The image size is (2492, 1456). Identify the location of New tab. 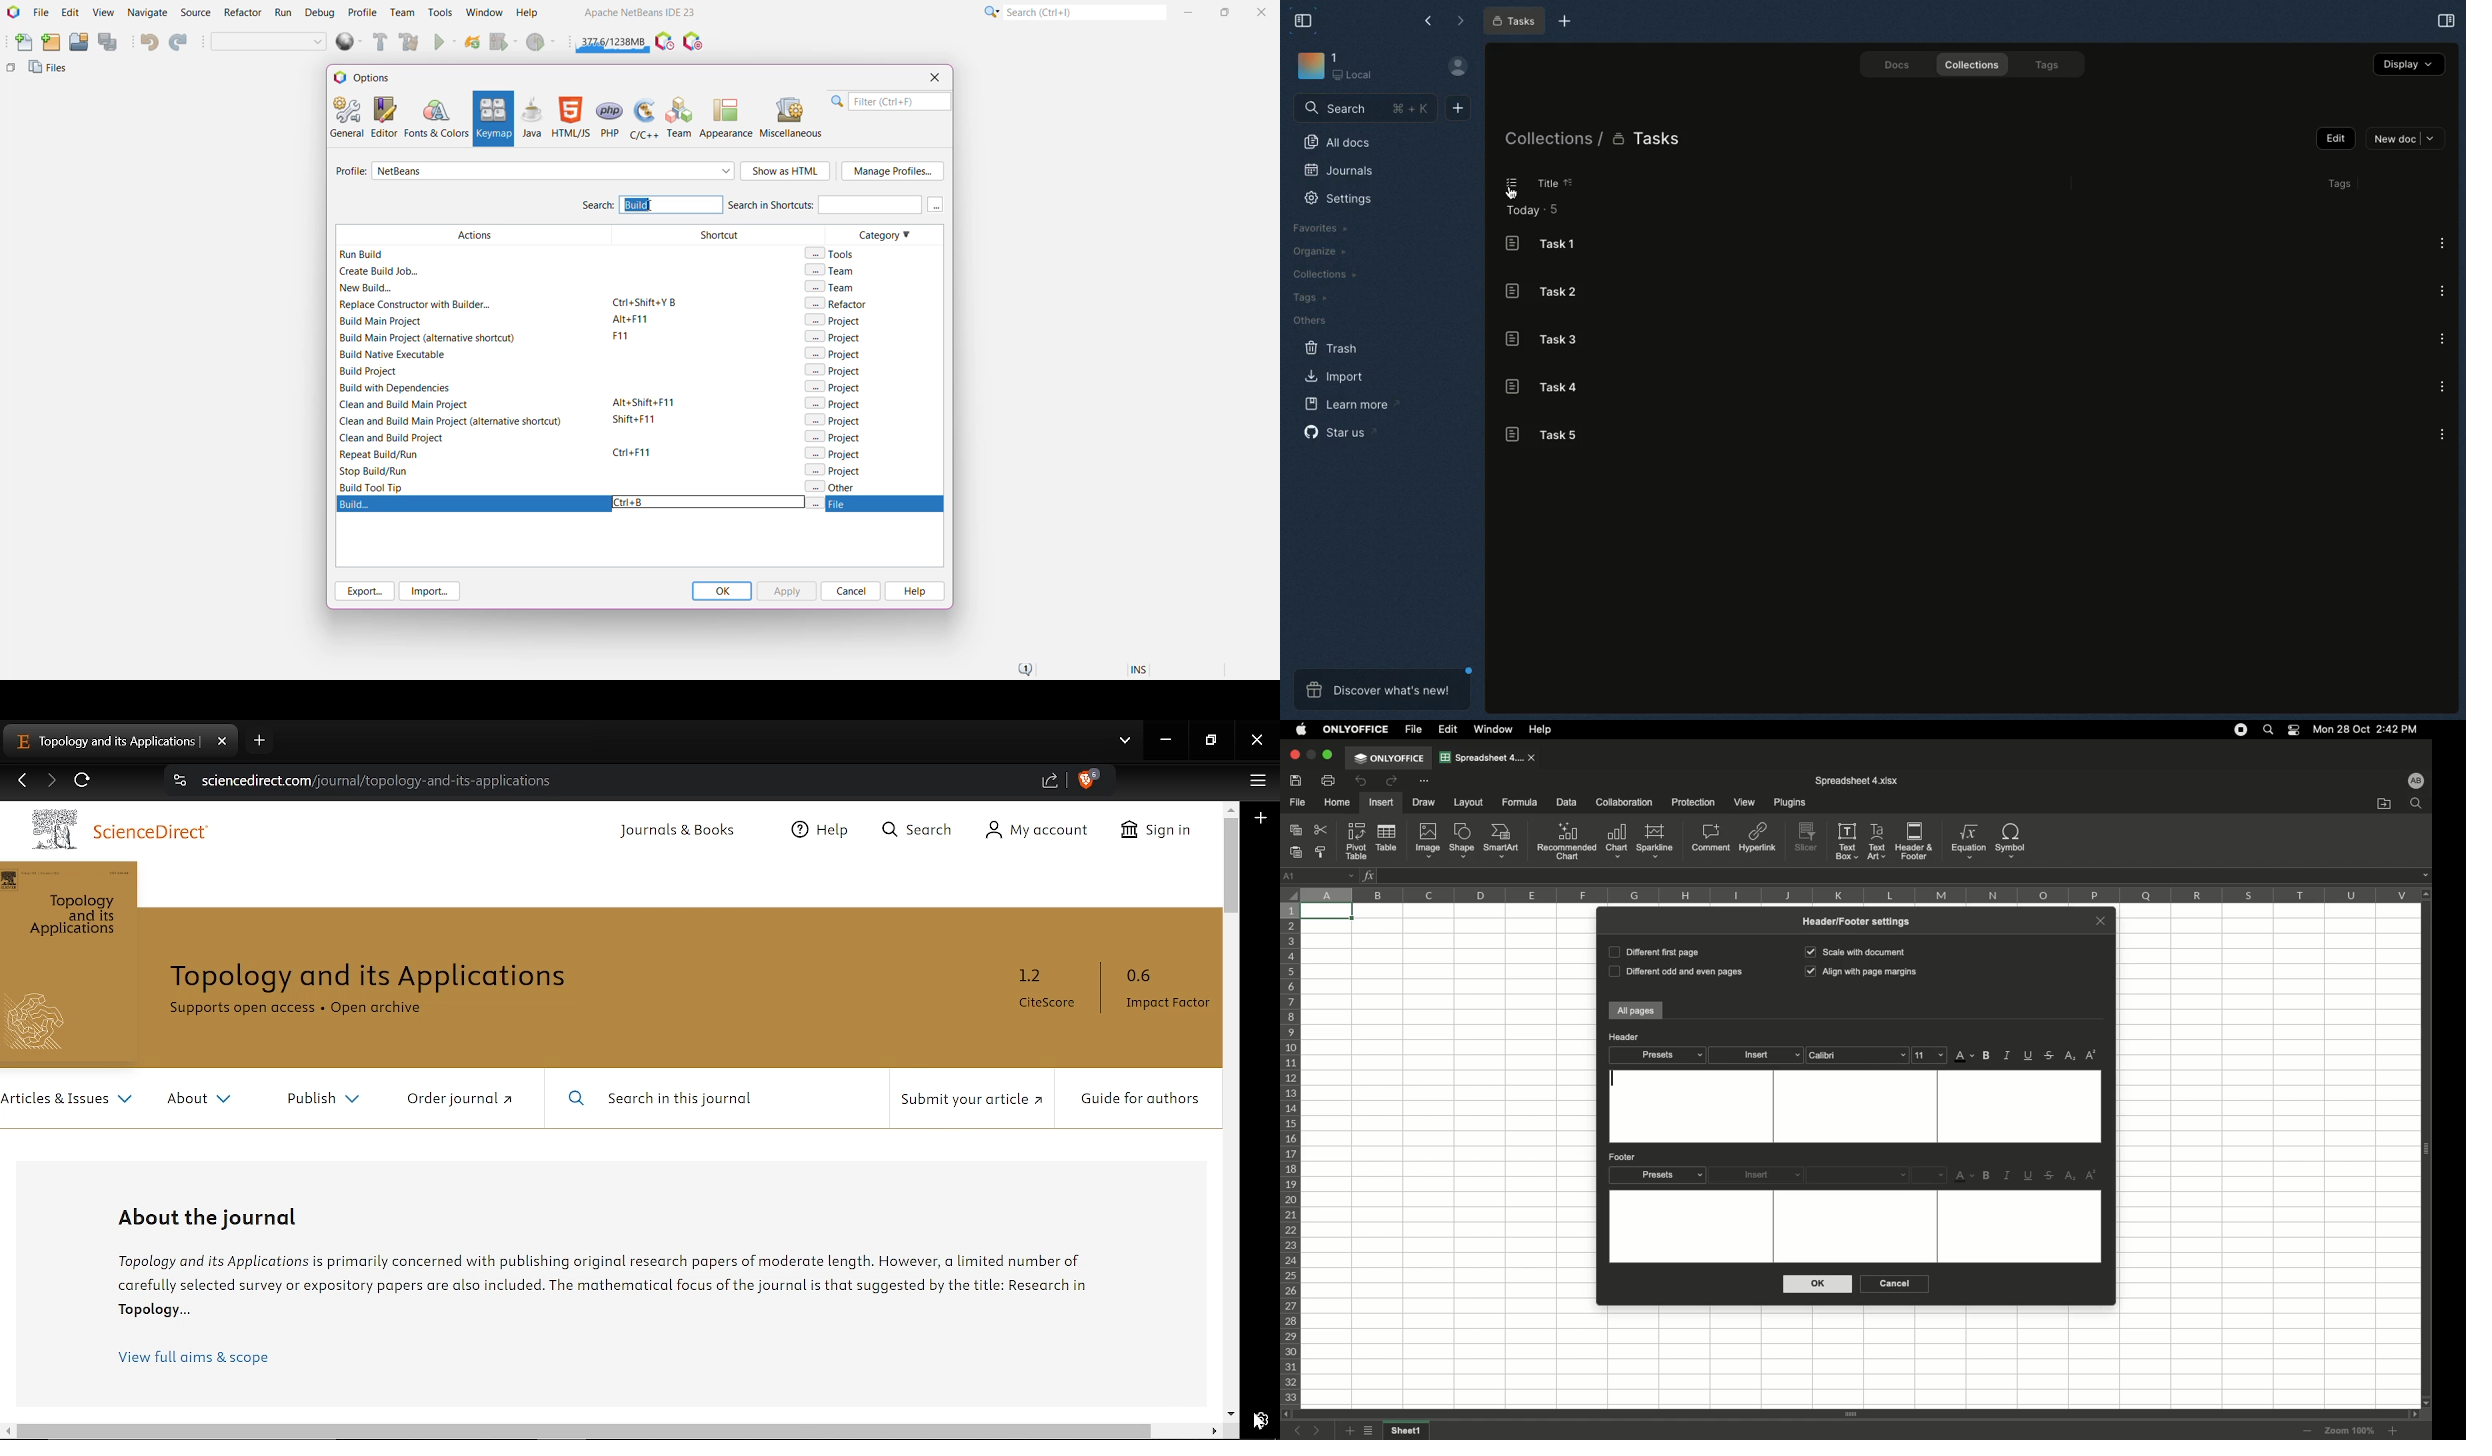
(1565, 22).